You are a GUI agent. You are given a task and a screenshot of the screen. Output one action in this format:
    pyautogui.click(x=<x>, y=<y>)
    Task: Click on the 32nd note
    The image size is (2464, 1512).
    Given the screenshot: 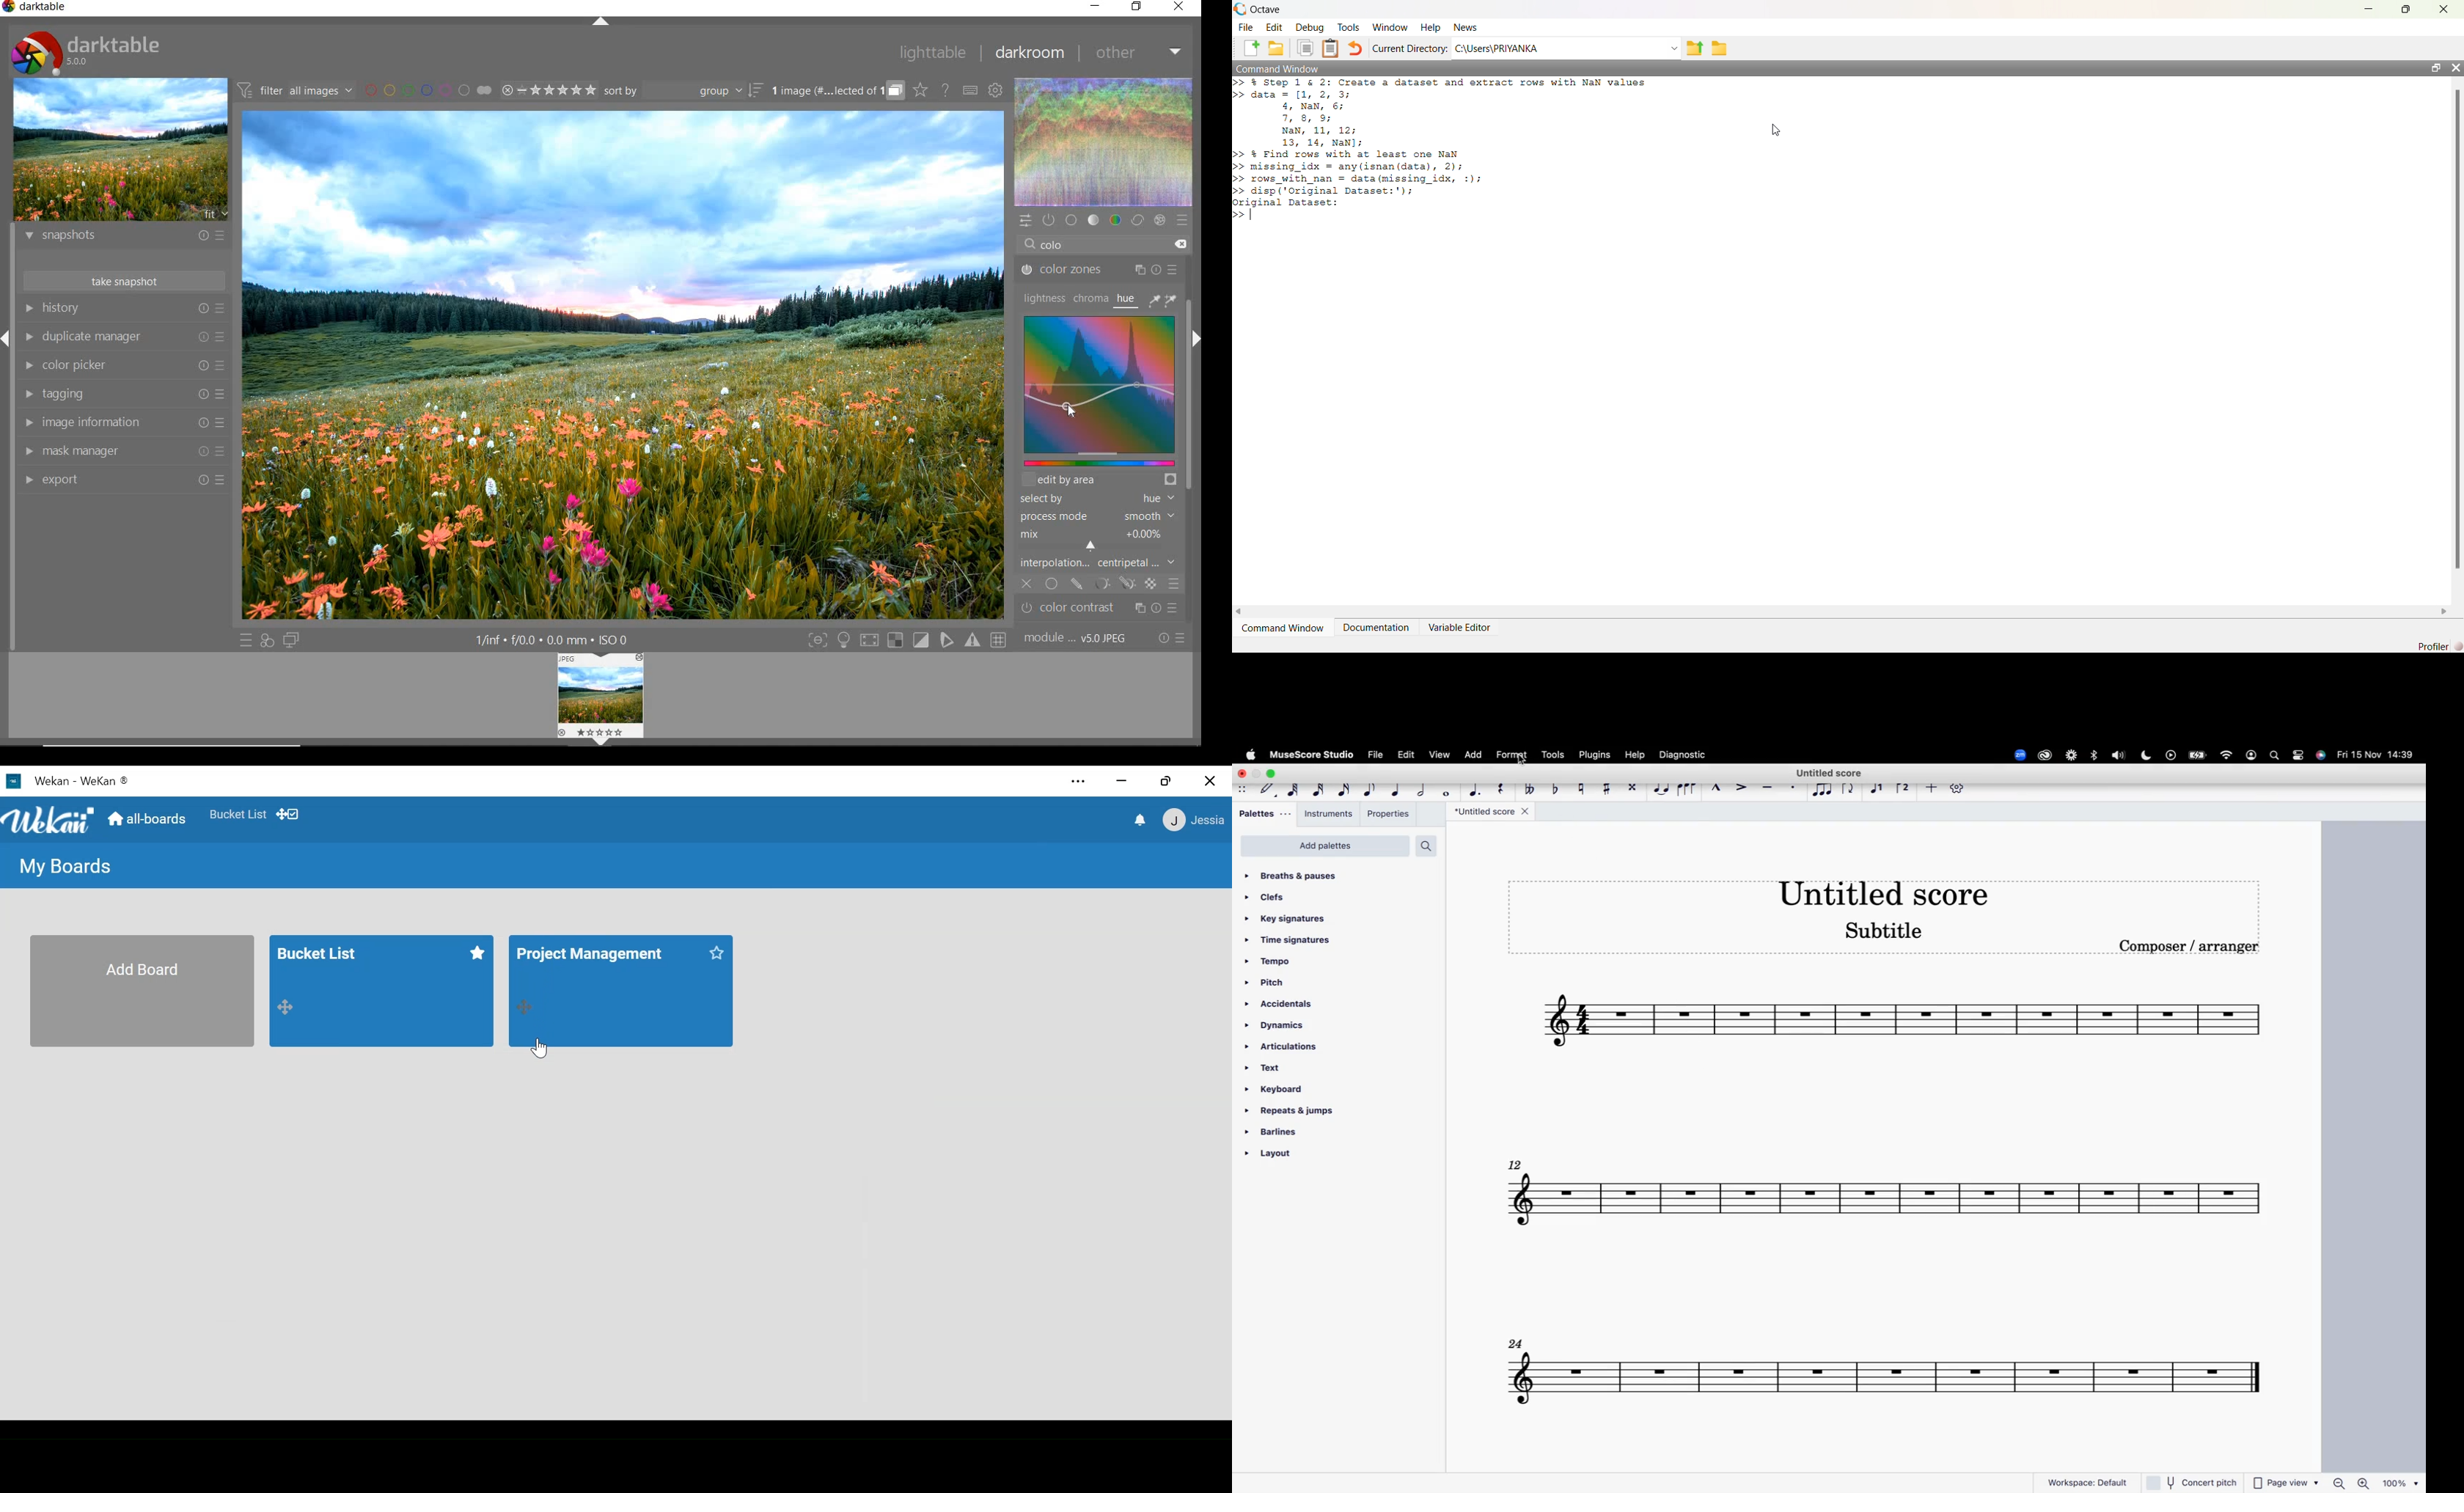 What is the action you would take?
    pyautogui.click(x=1319, y=791)
    